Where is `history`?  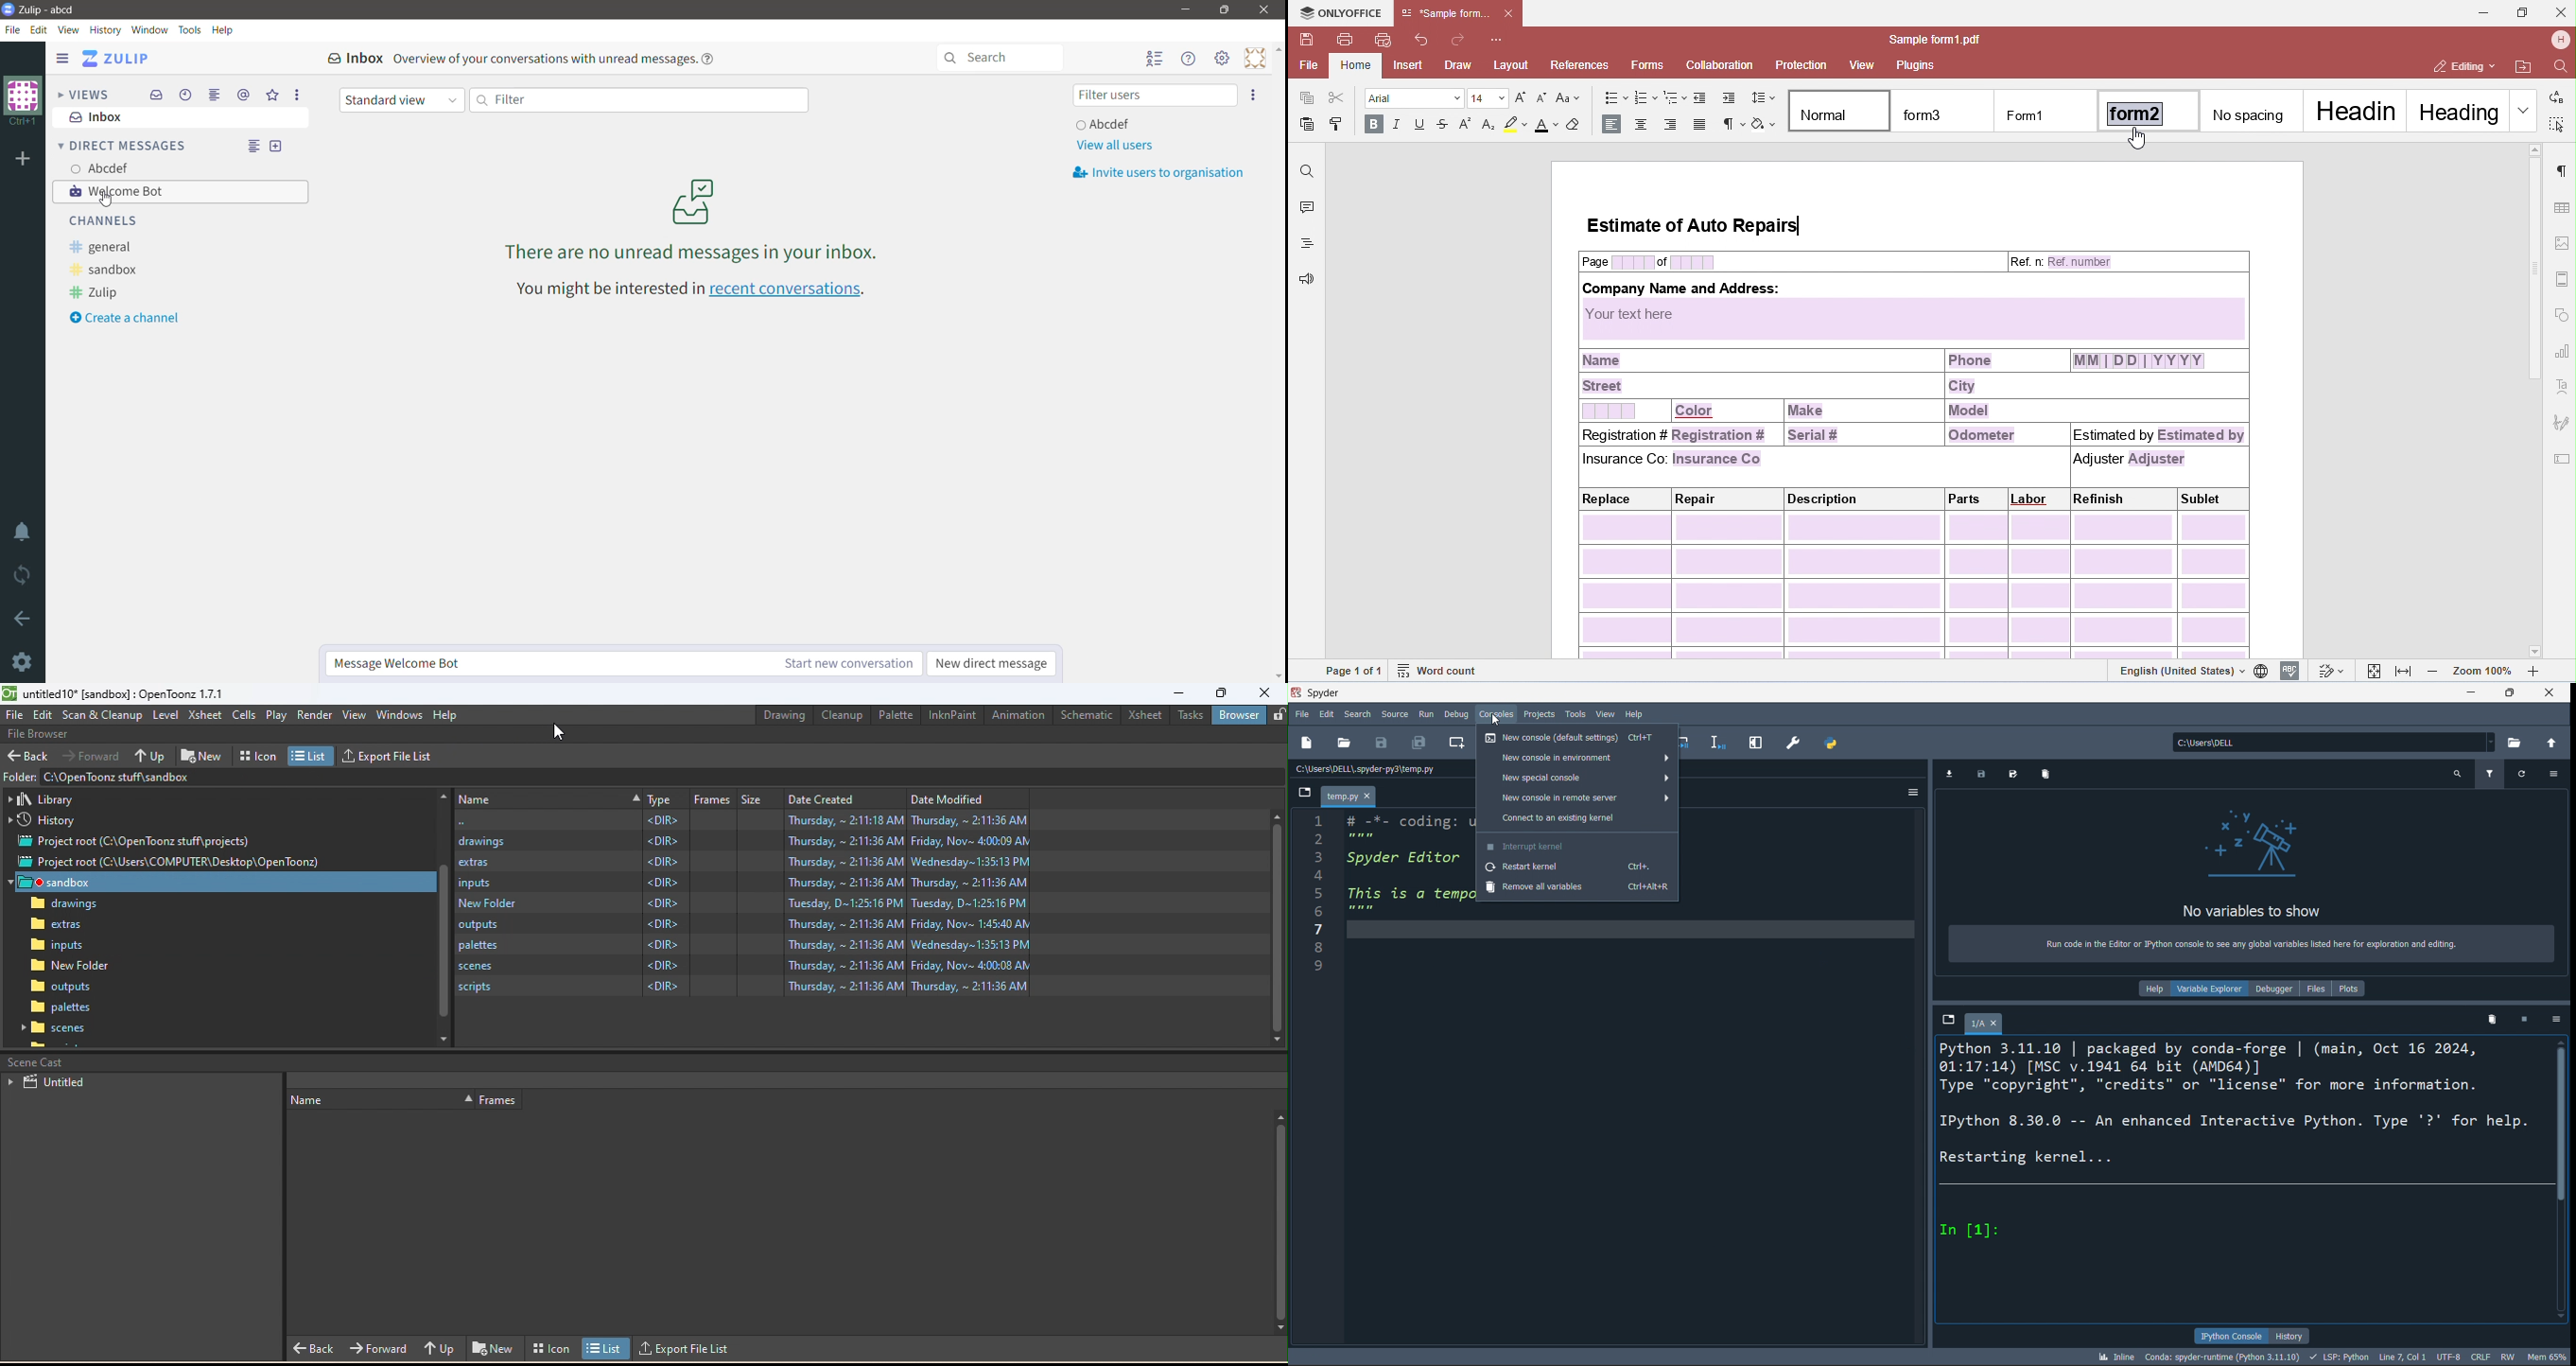 history is located at coordinates (2293, 1336).